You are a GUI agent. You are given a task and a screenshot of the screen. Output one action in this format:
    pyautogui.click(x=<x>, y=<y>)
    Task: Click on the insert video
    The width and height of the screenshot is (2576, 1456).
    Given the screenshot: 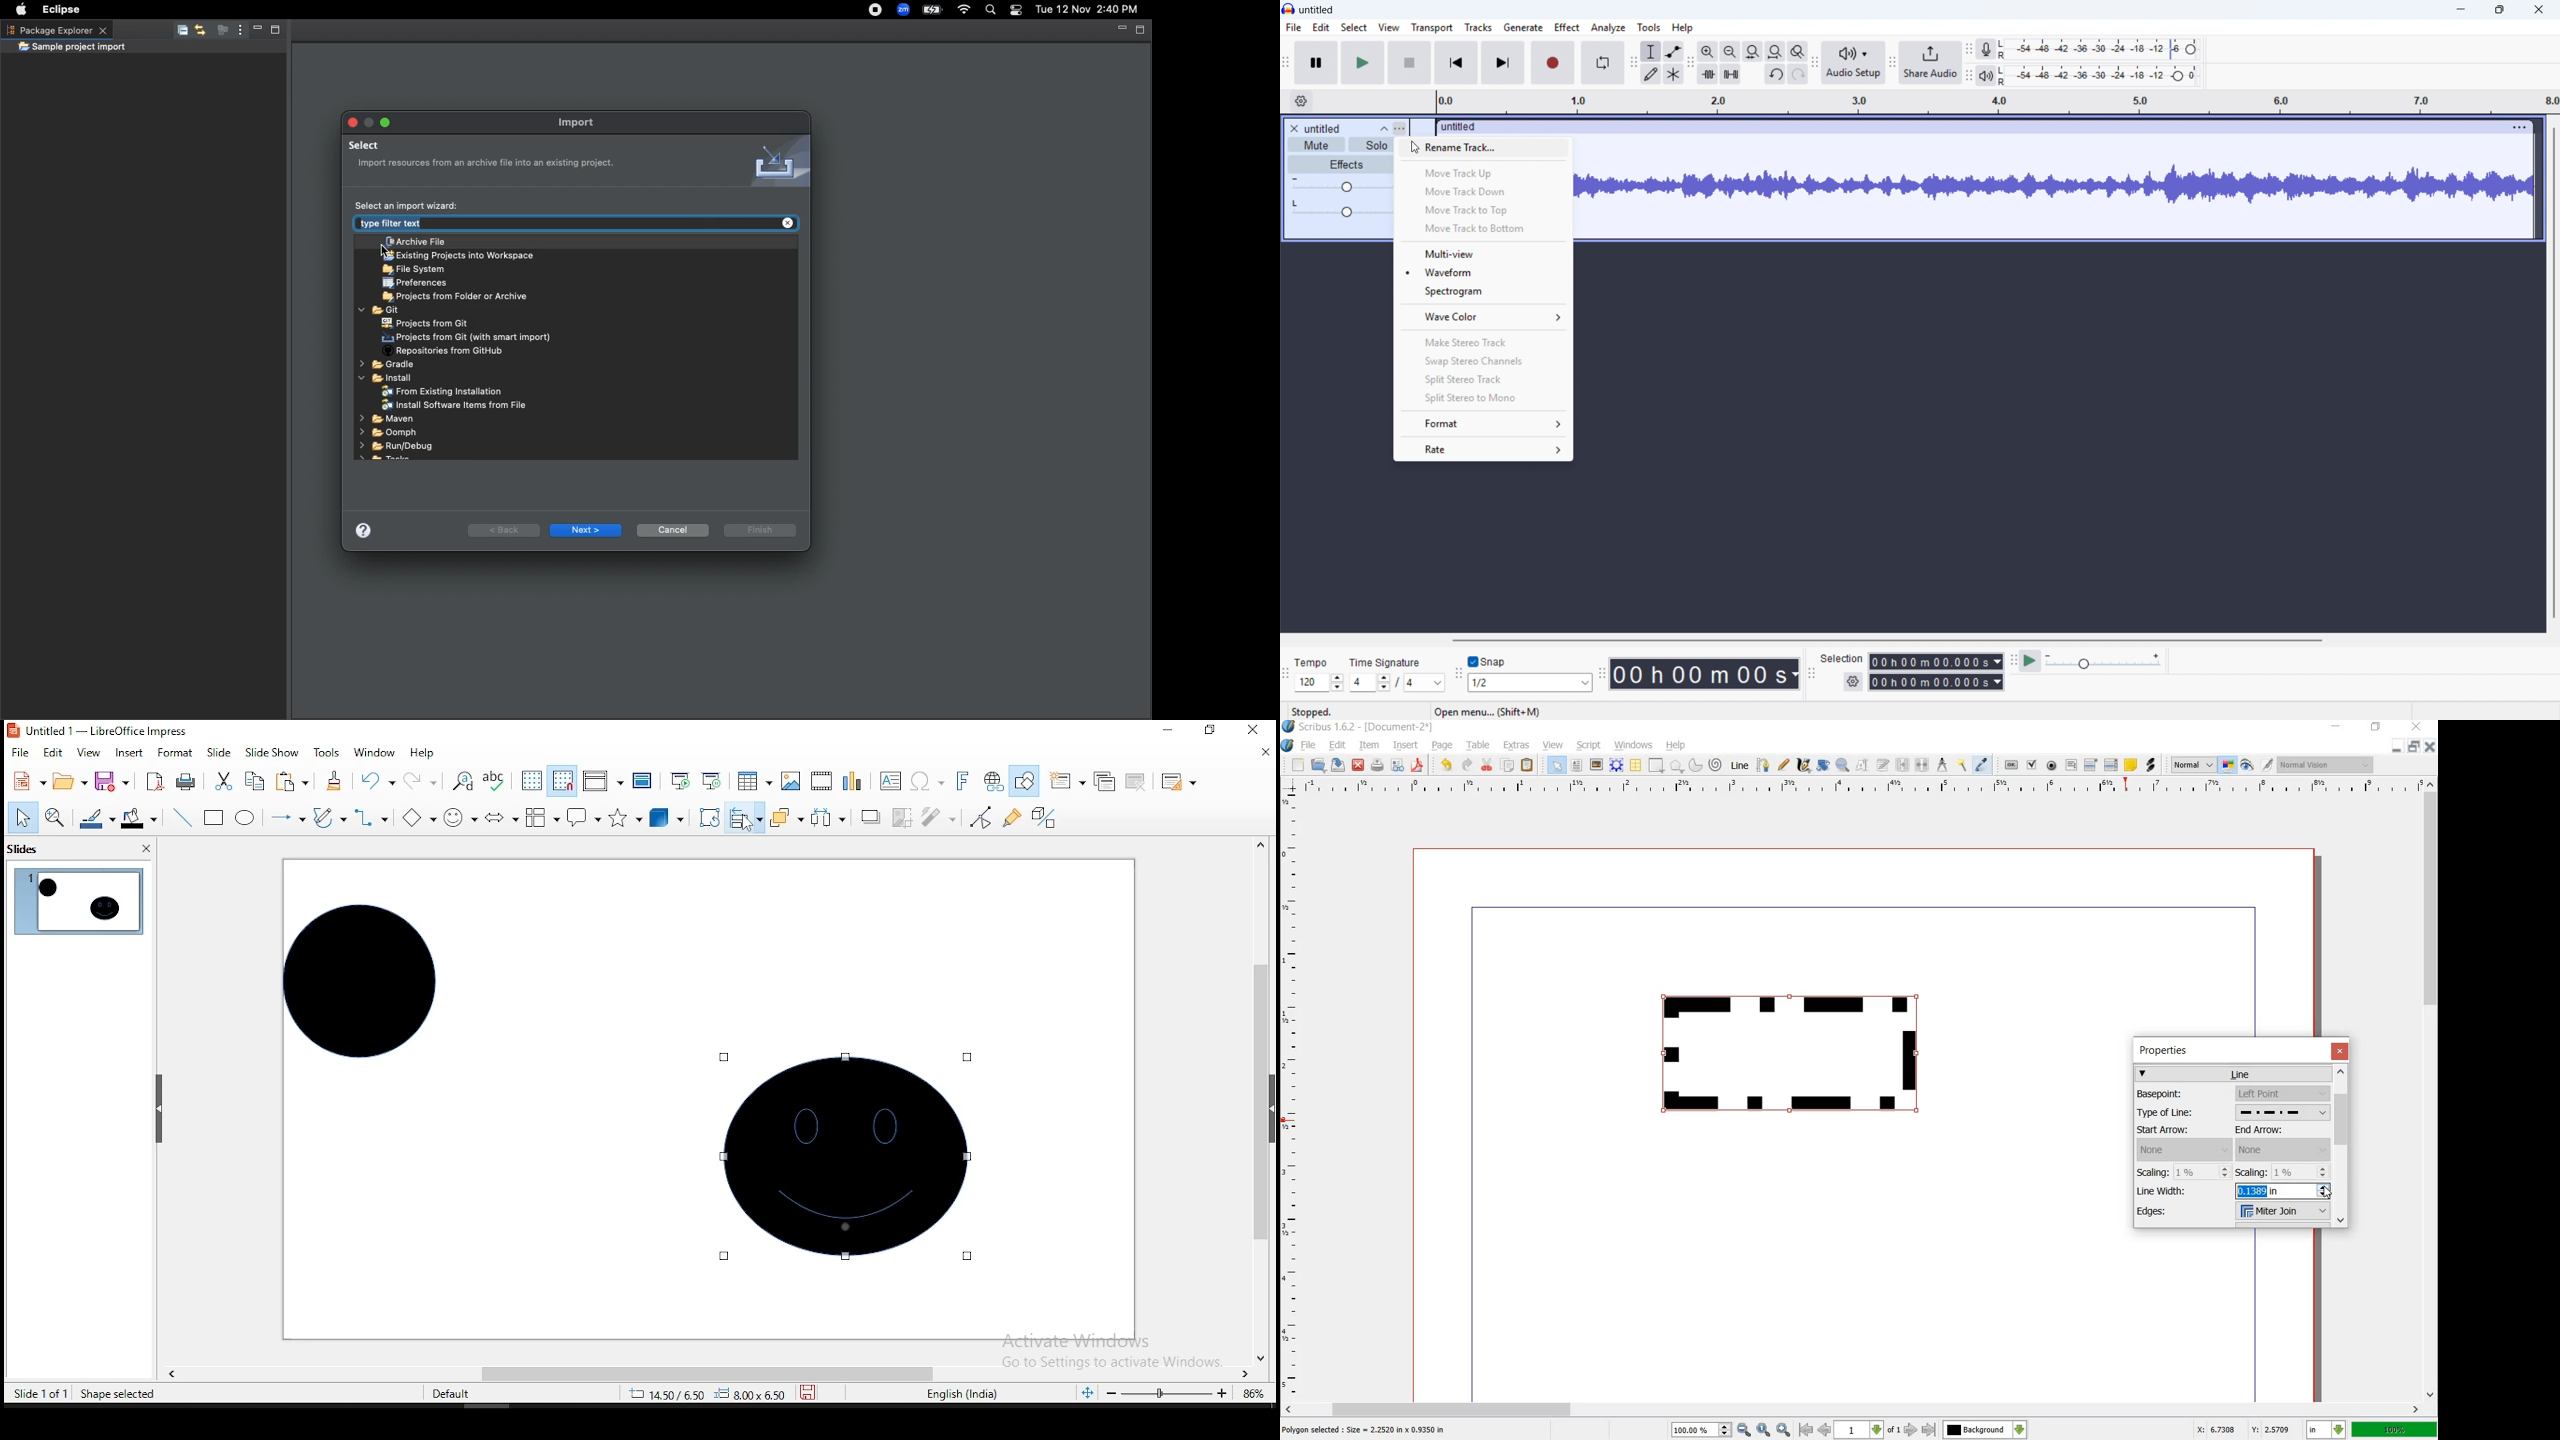 What is the action you would take?
    pyautogui.click(x=822, y=781)
    